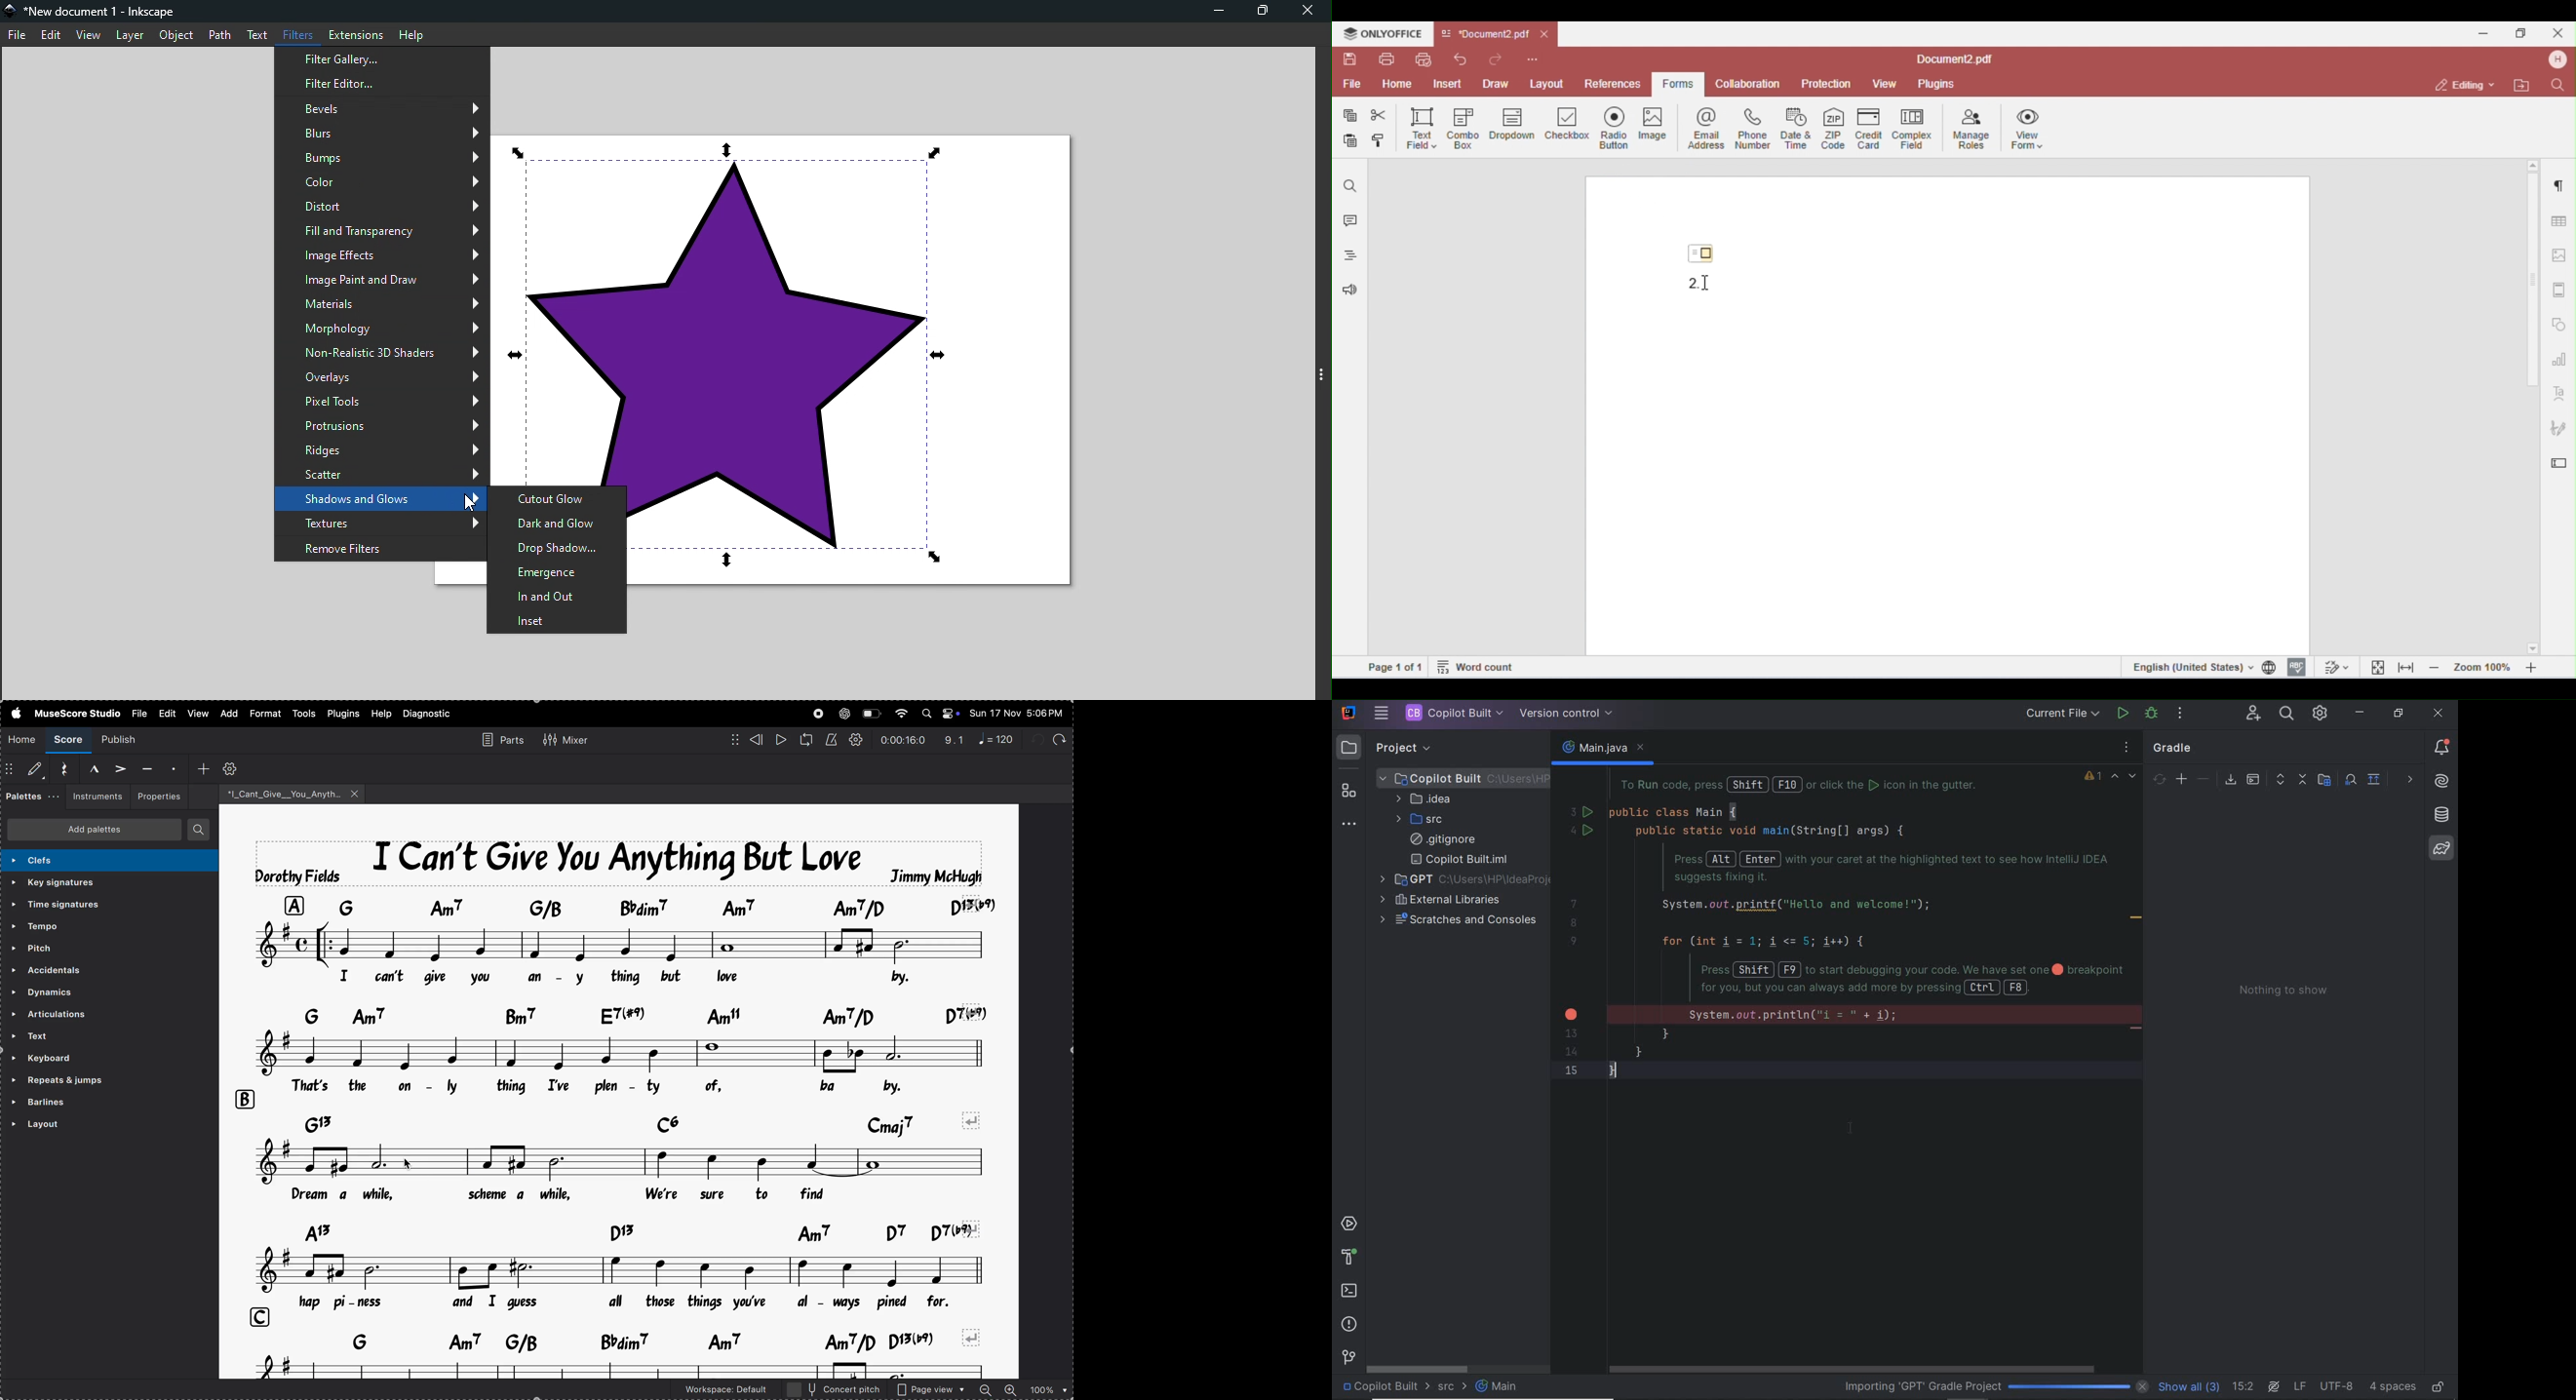  What do you see at coordinates (22, 739) in the screenshot?
I see `home` at bounding box center [22, 739].